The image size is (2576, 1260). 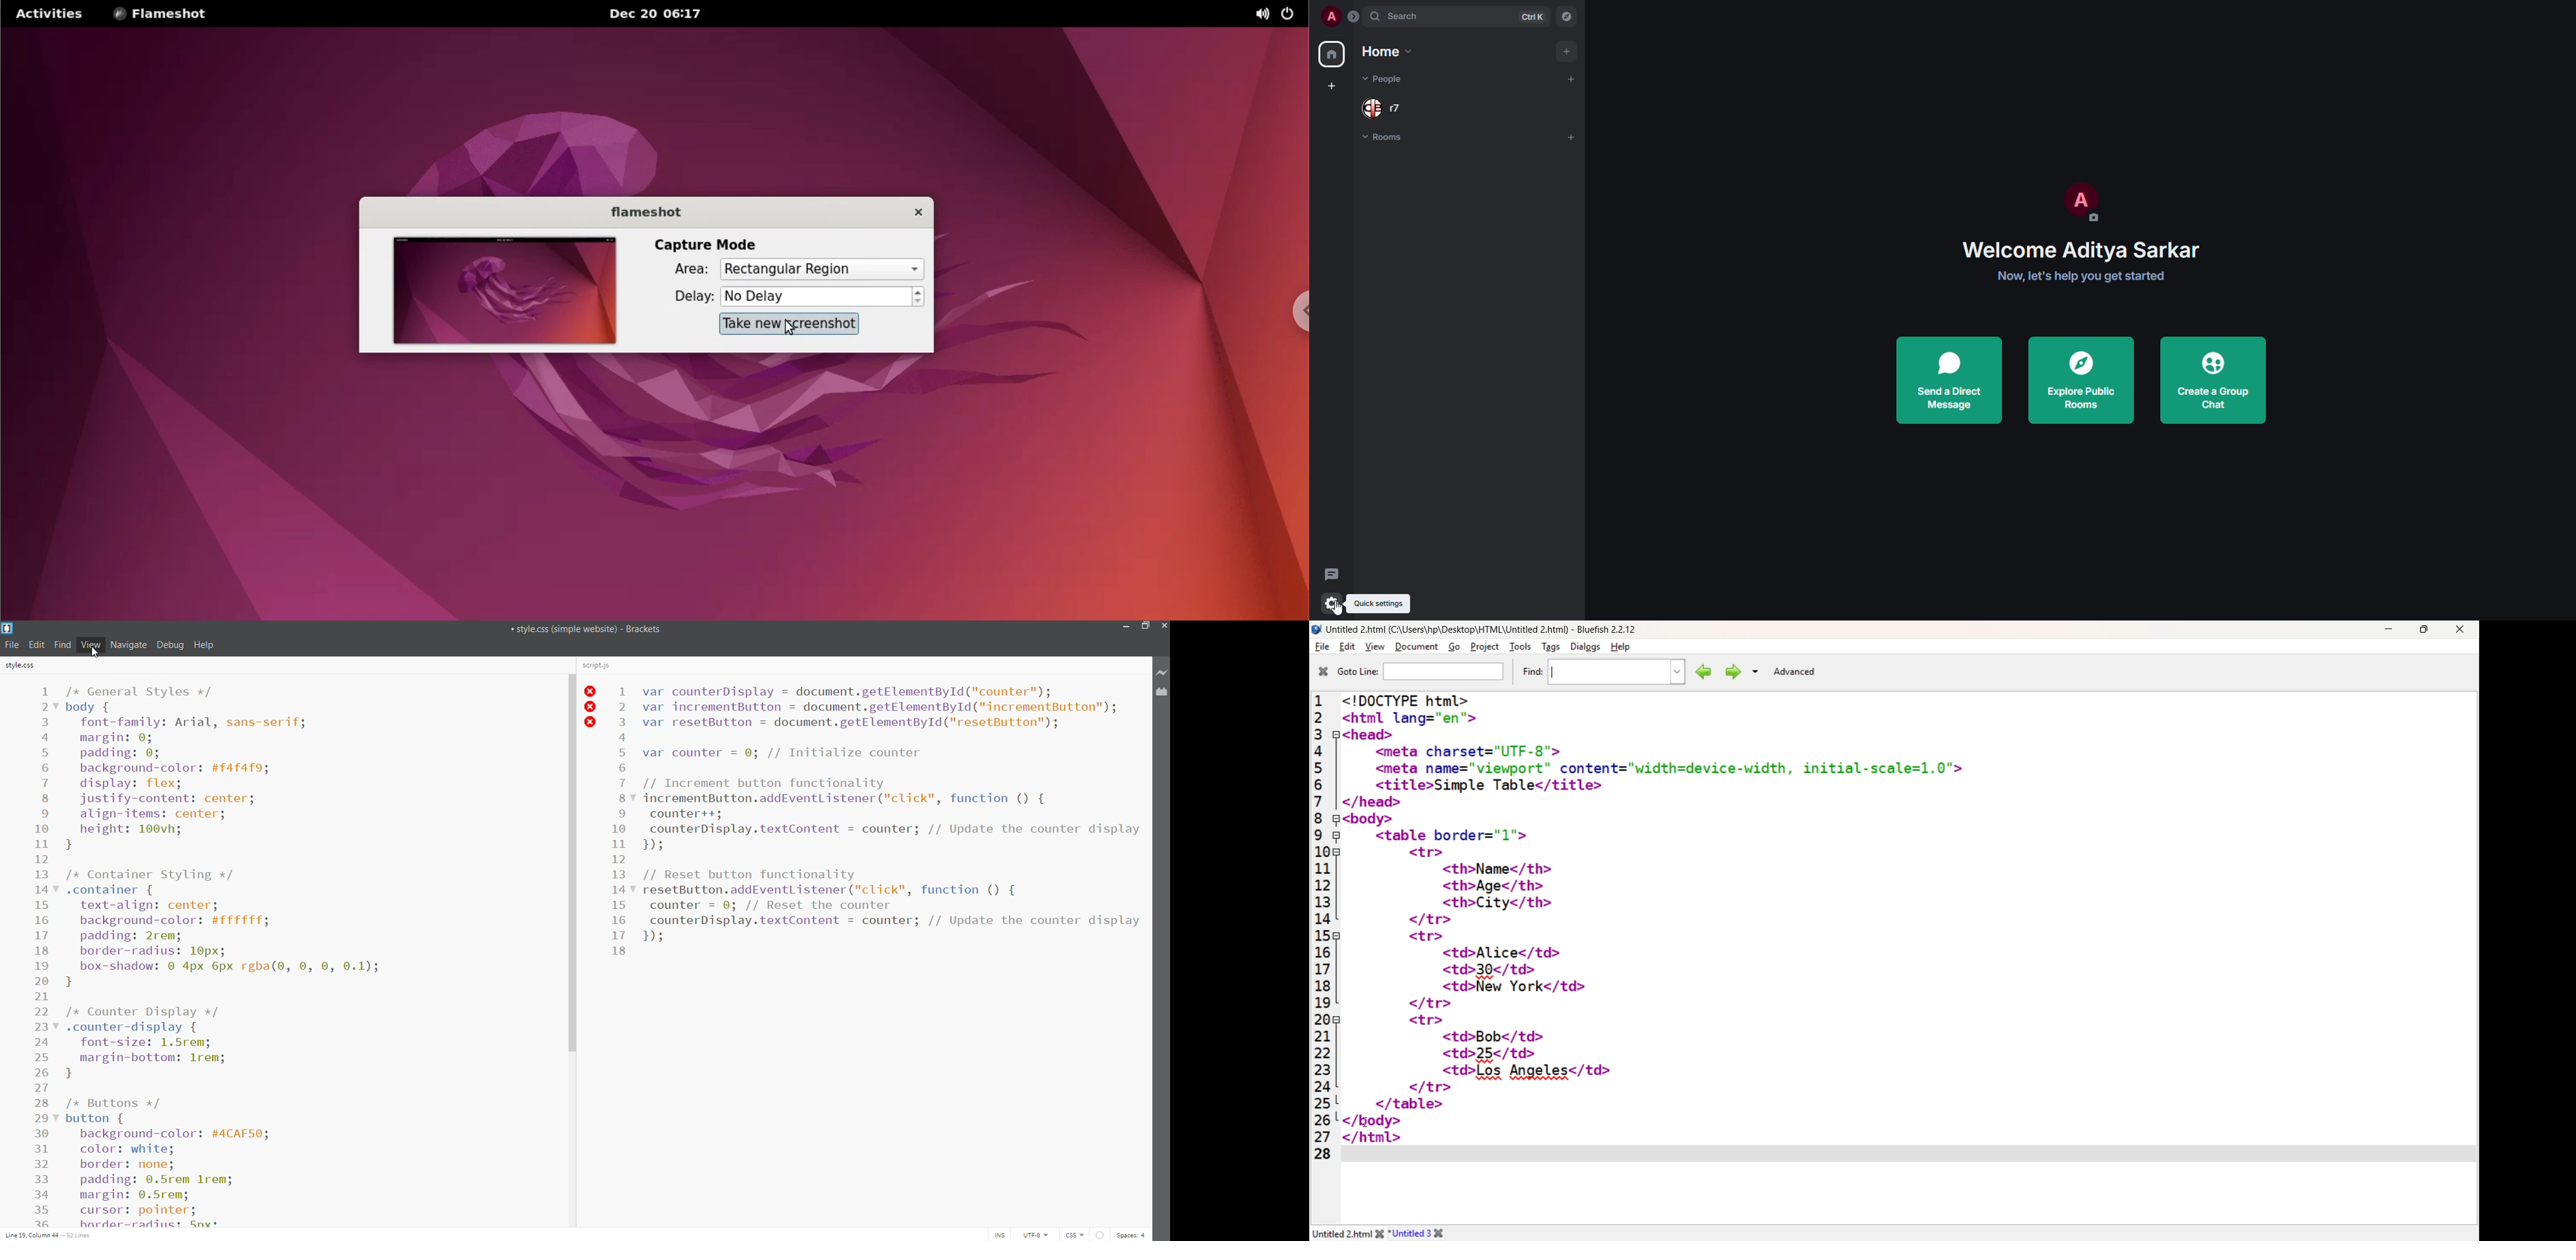 I want to click on Tools, so click(x=1519, y=647).